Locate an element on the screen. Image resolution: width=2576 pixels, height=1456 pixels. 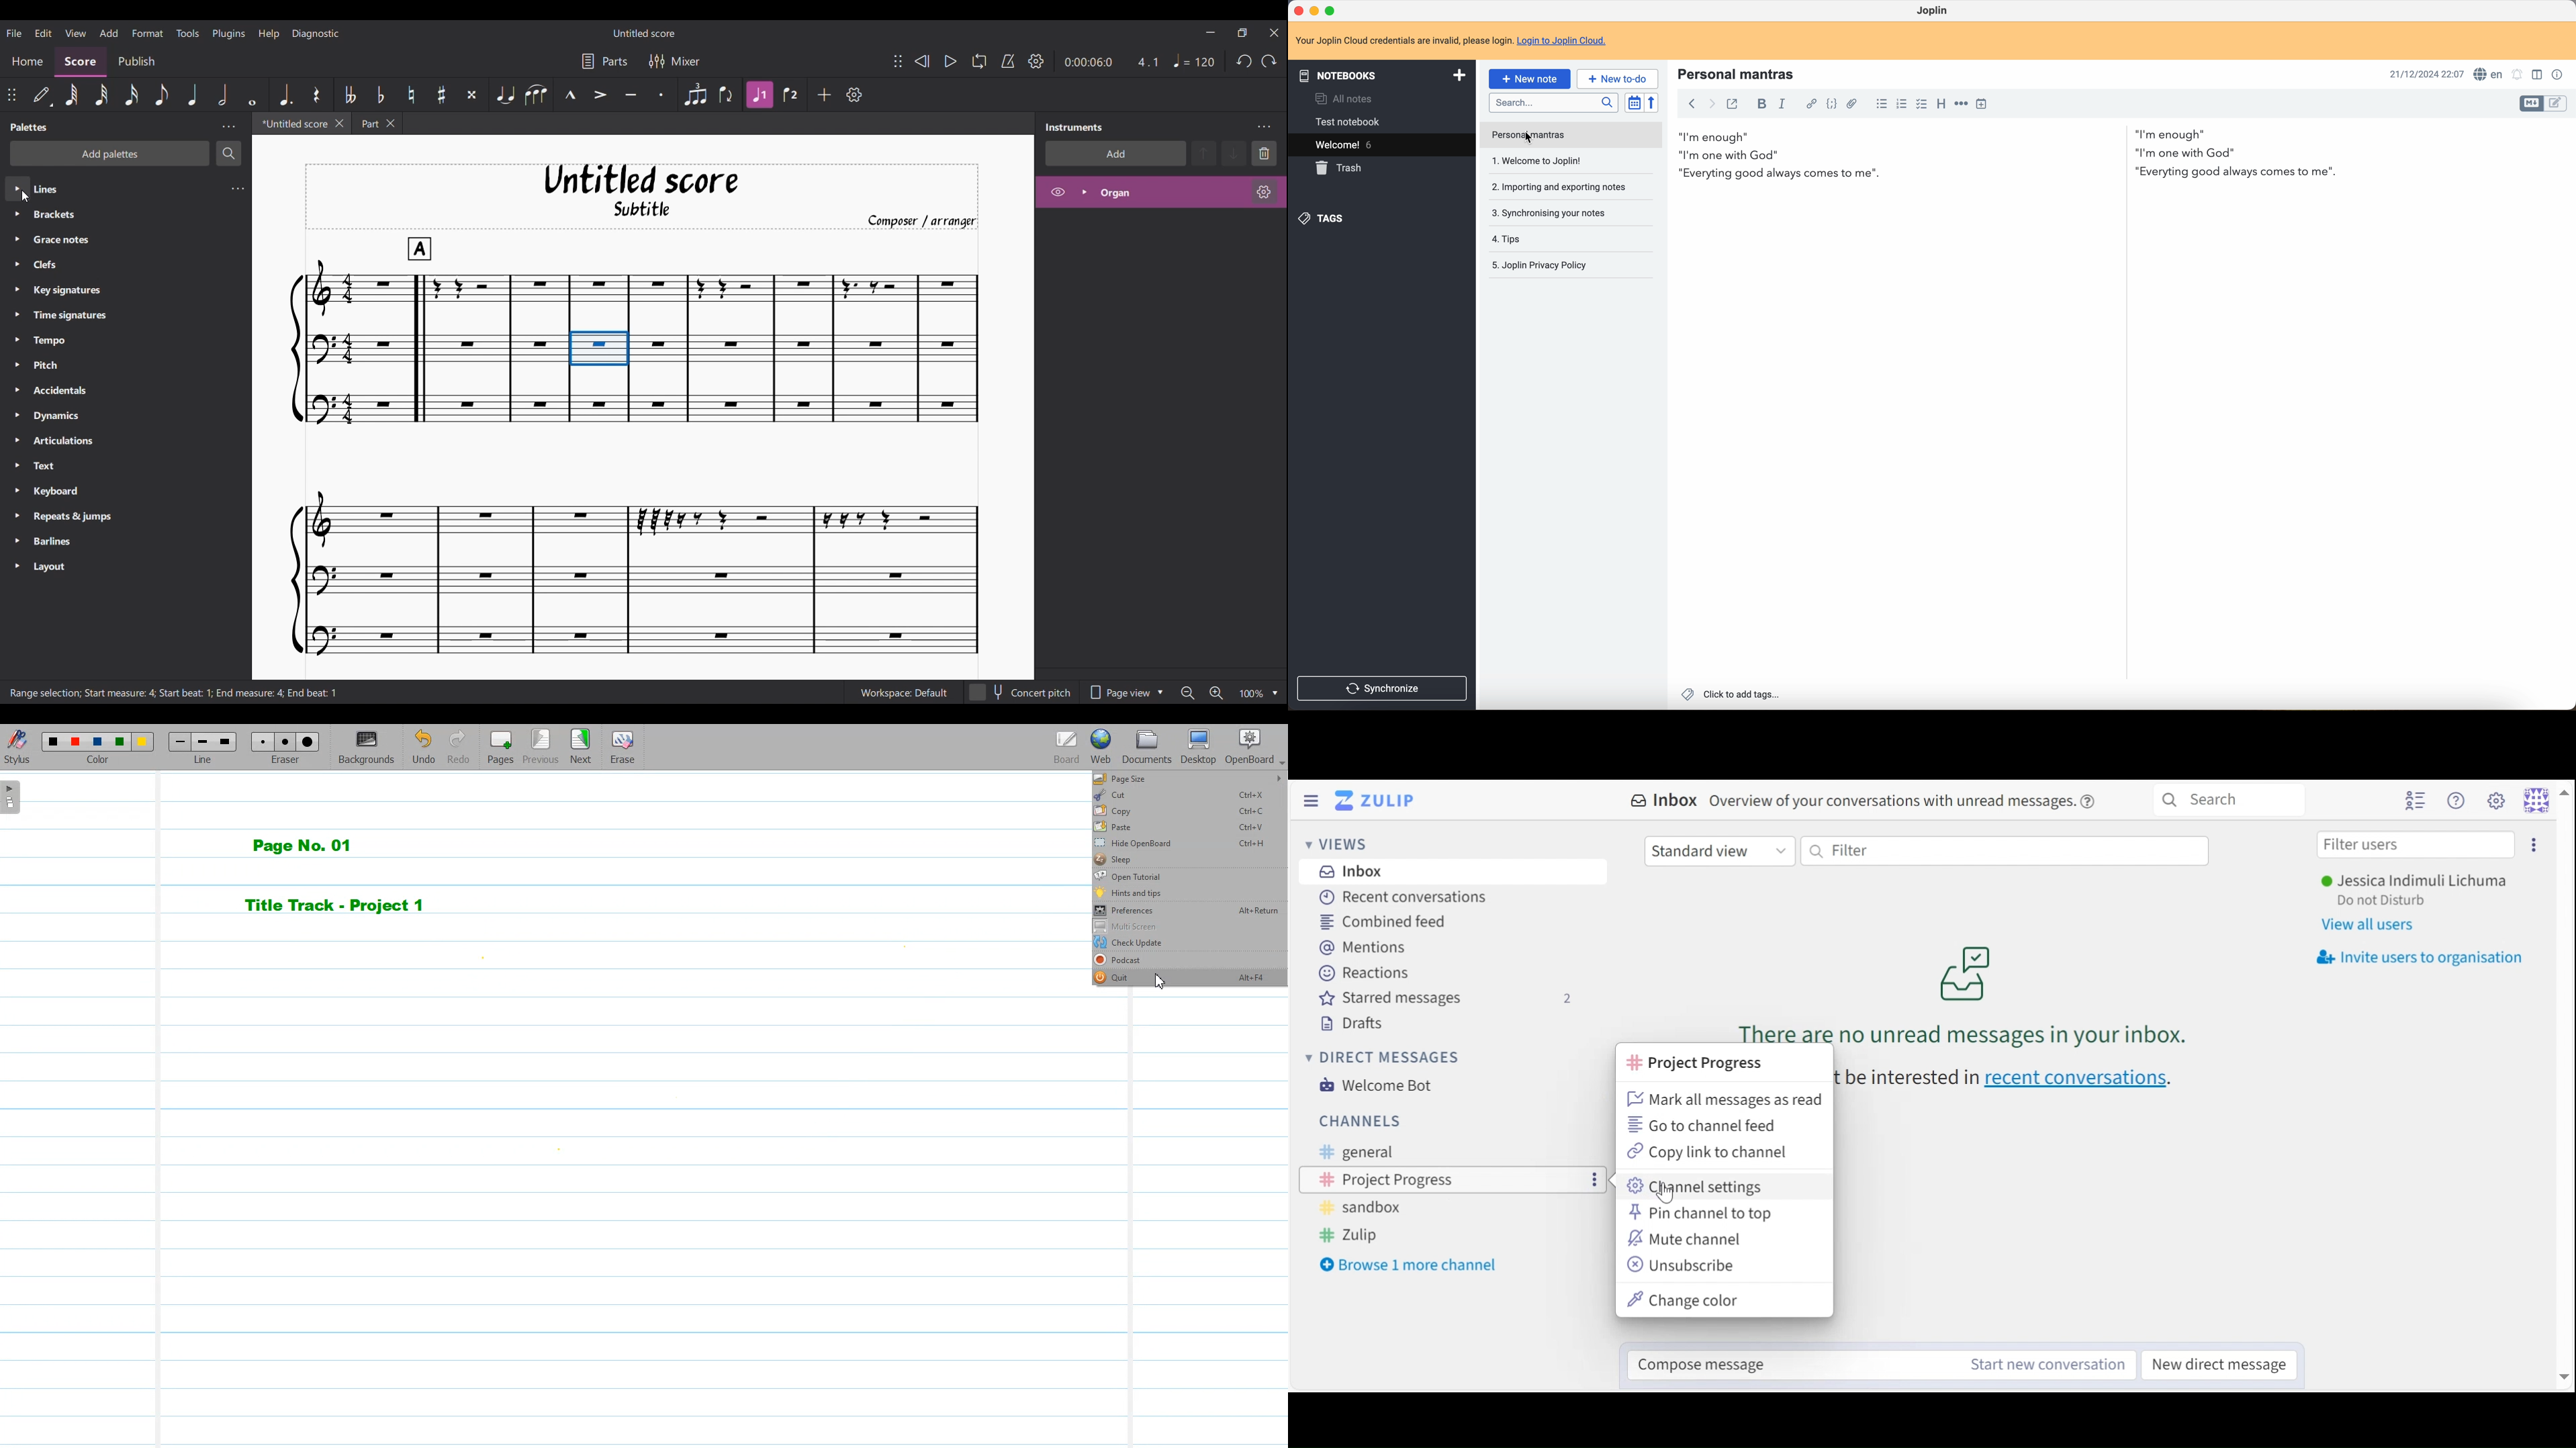
Go to Home View (Inbox) is located at coordinates (1381, 800).